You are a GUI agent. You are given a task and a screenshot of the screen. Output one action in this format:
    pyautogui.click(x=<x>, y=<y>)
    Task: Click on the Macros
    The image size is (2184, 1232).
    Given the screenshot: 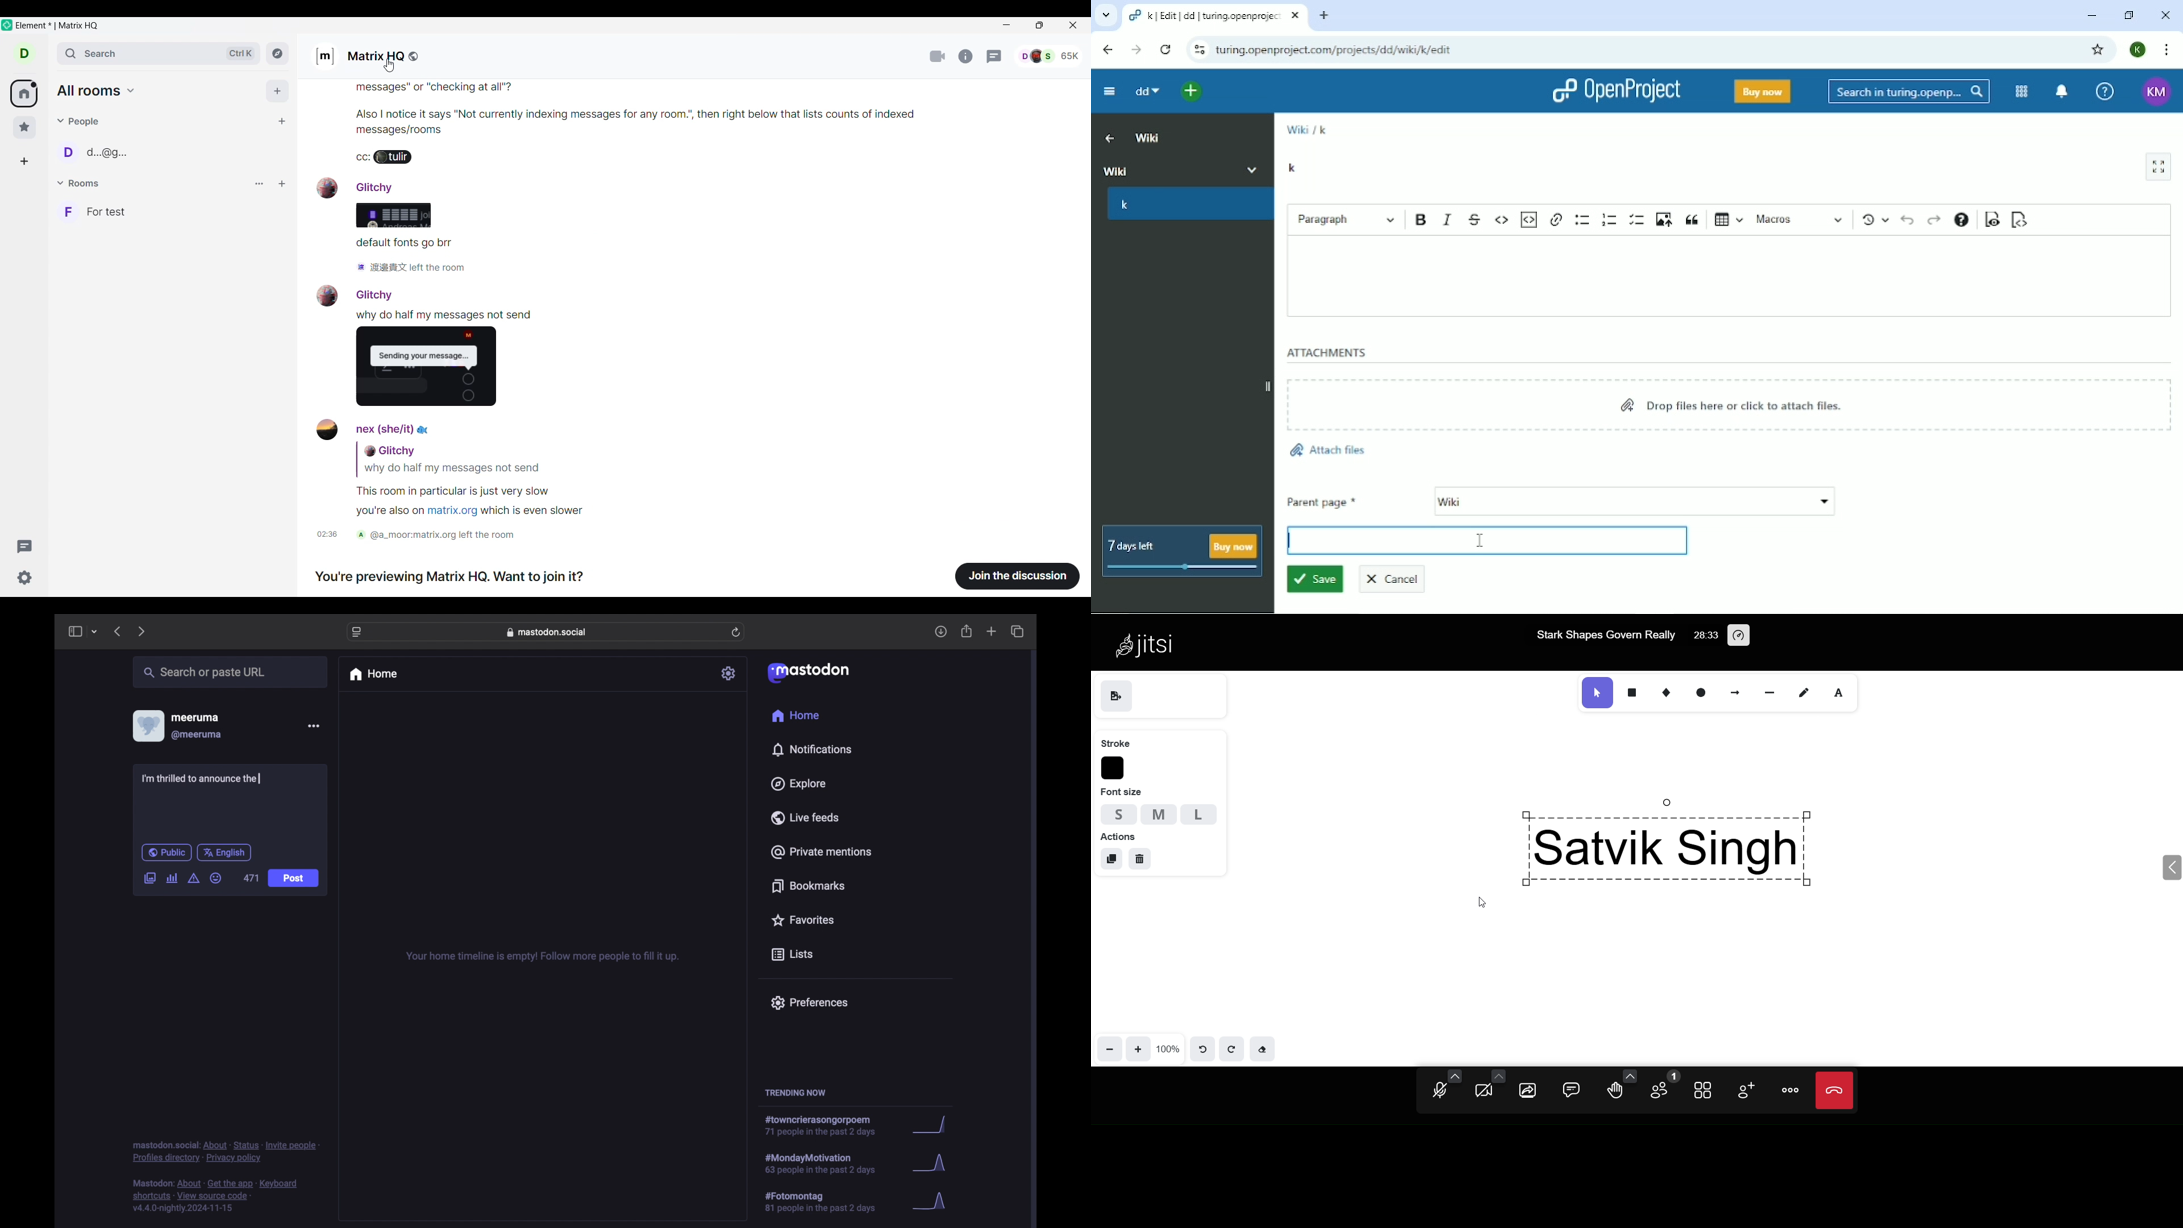 What is the action you would take?
    pyautogui.click(x=1800, y=220)
    